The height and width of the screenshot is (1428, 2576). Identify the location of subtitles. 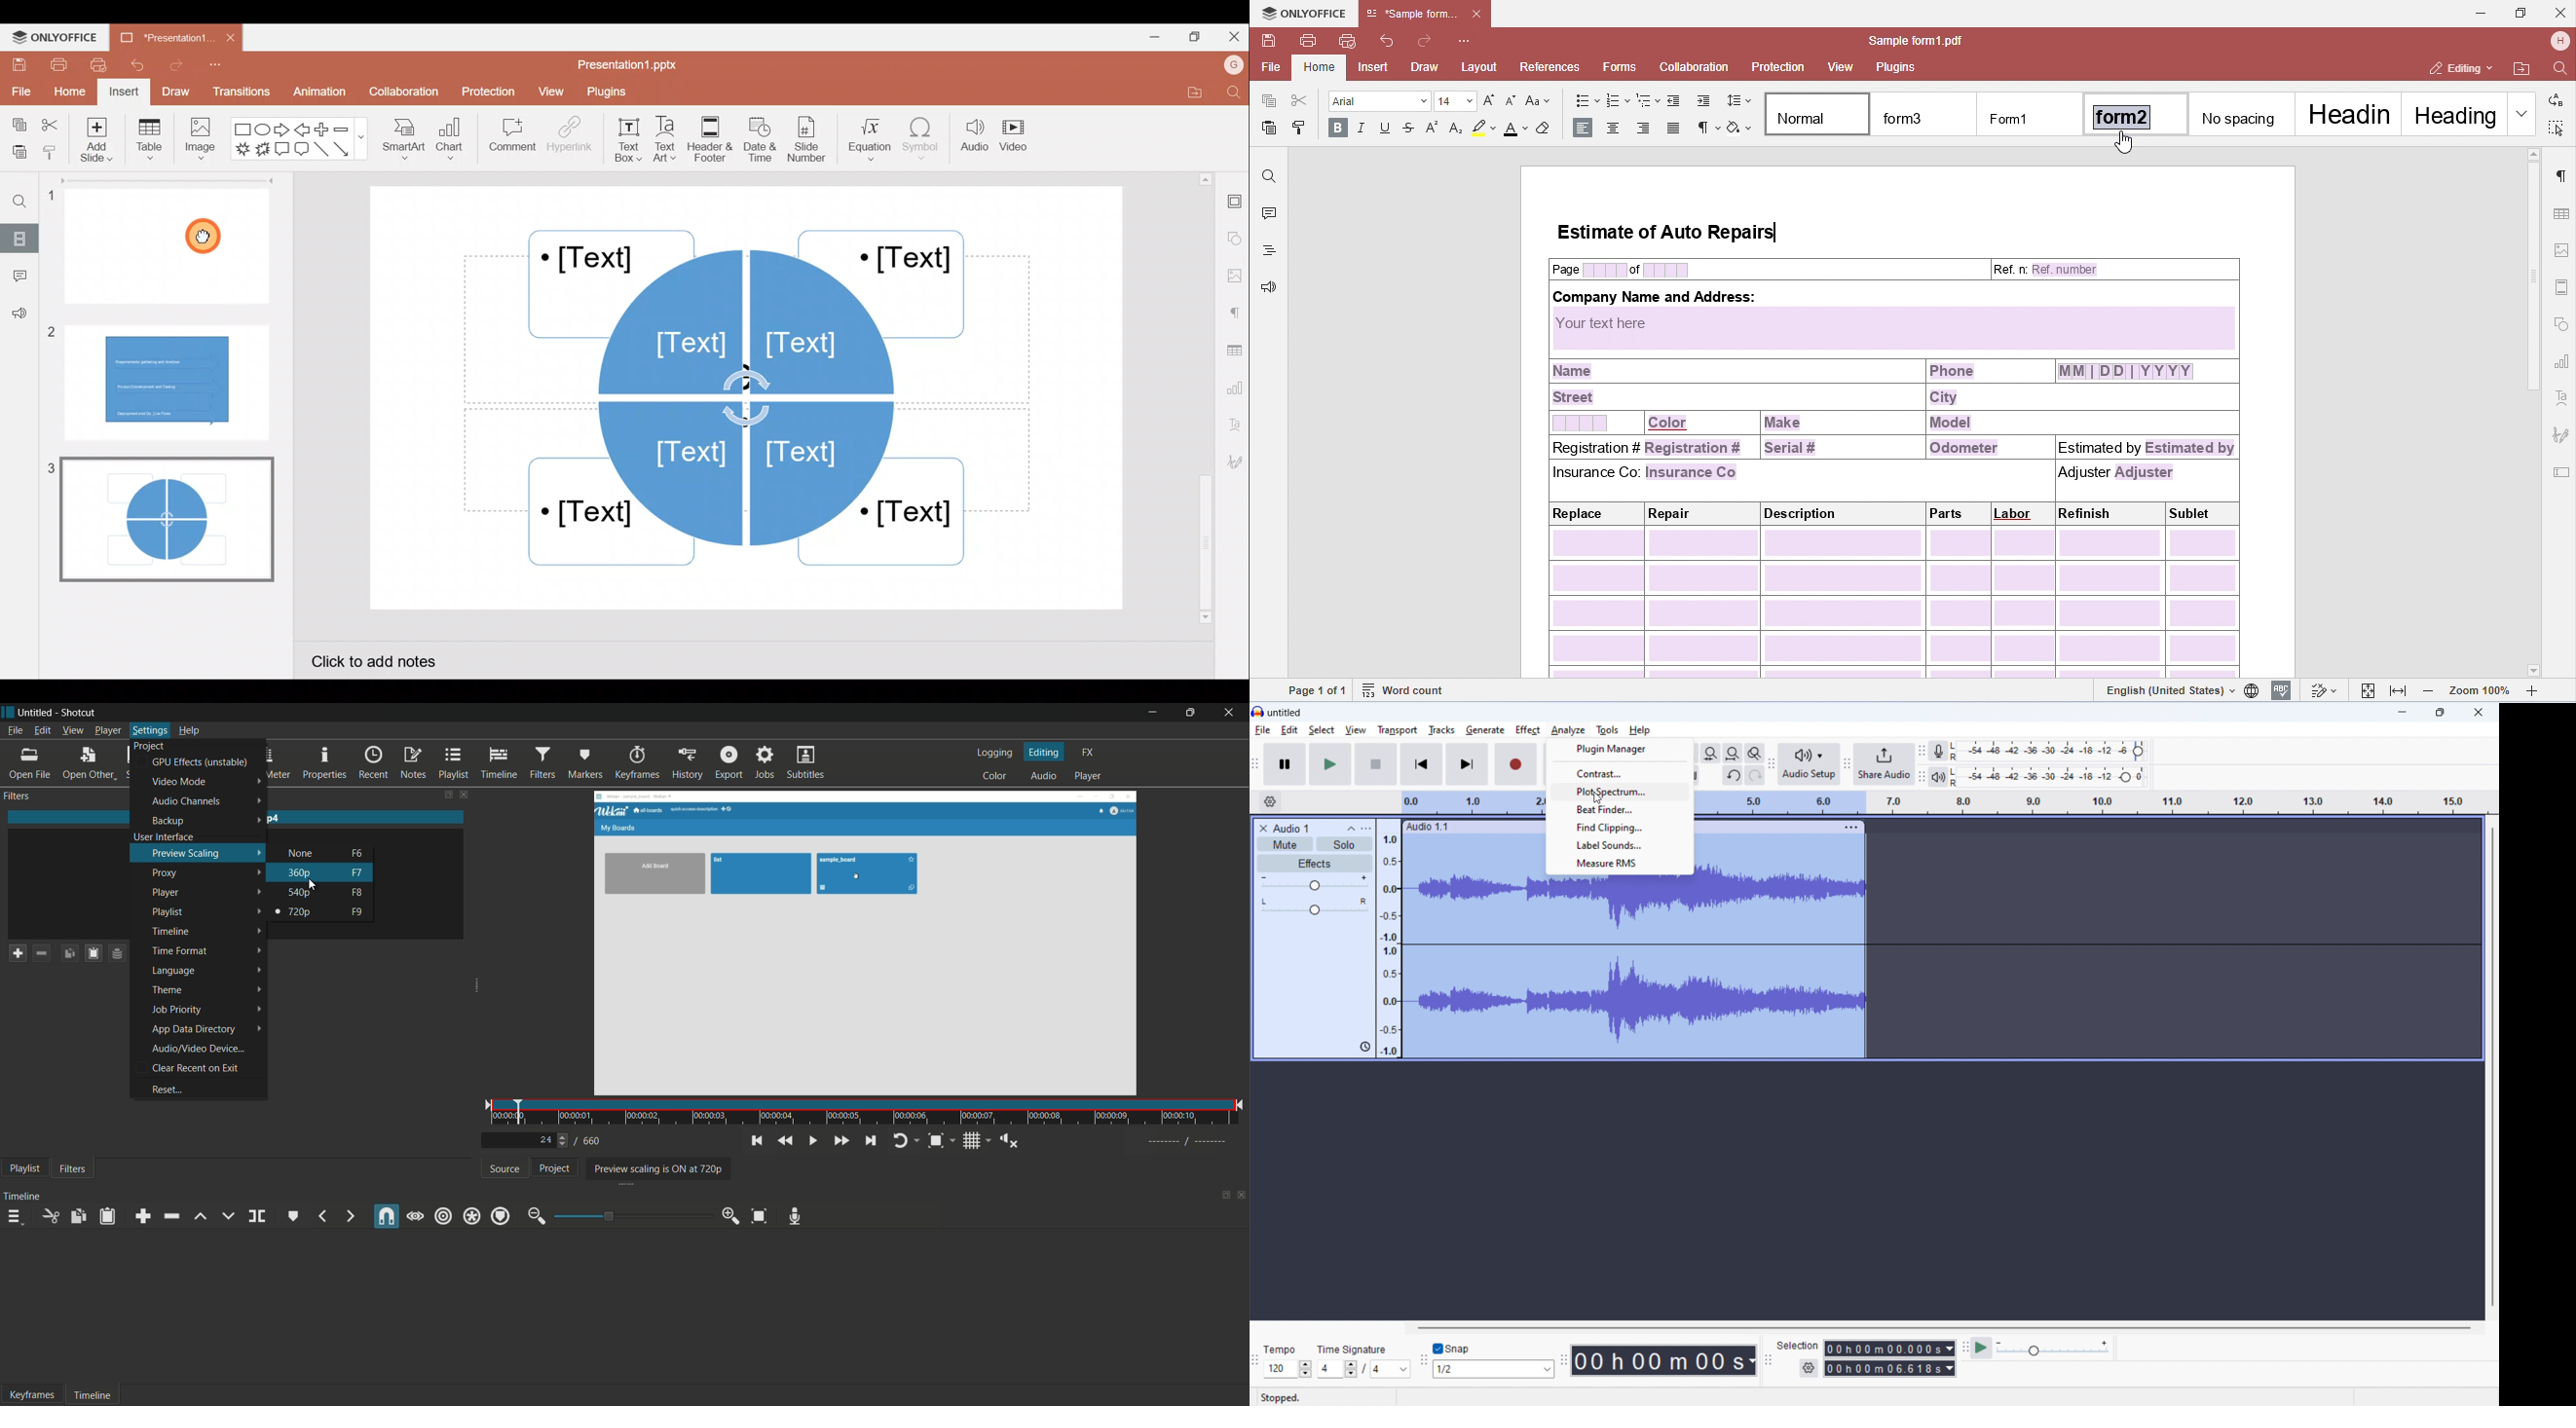
(806, 764).